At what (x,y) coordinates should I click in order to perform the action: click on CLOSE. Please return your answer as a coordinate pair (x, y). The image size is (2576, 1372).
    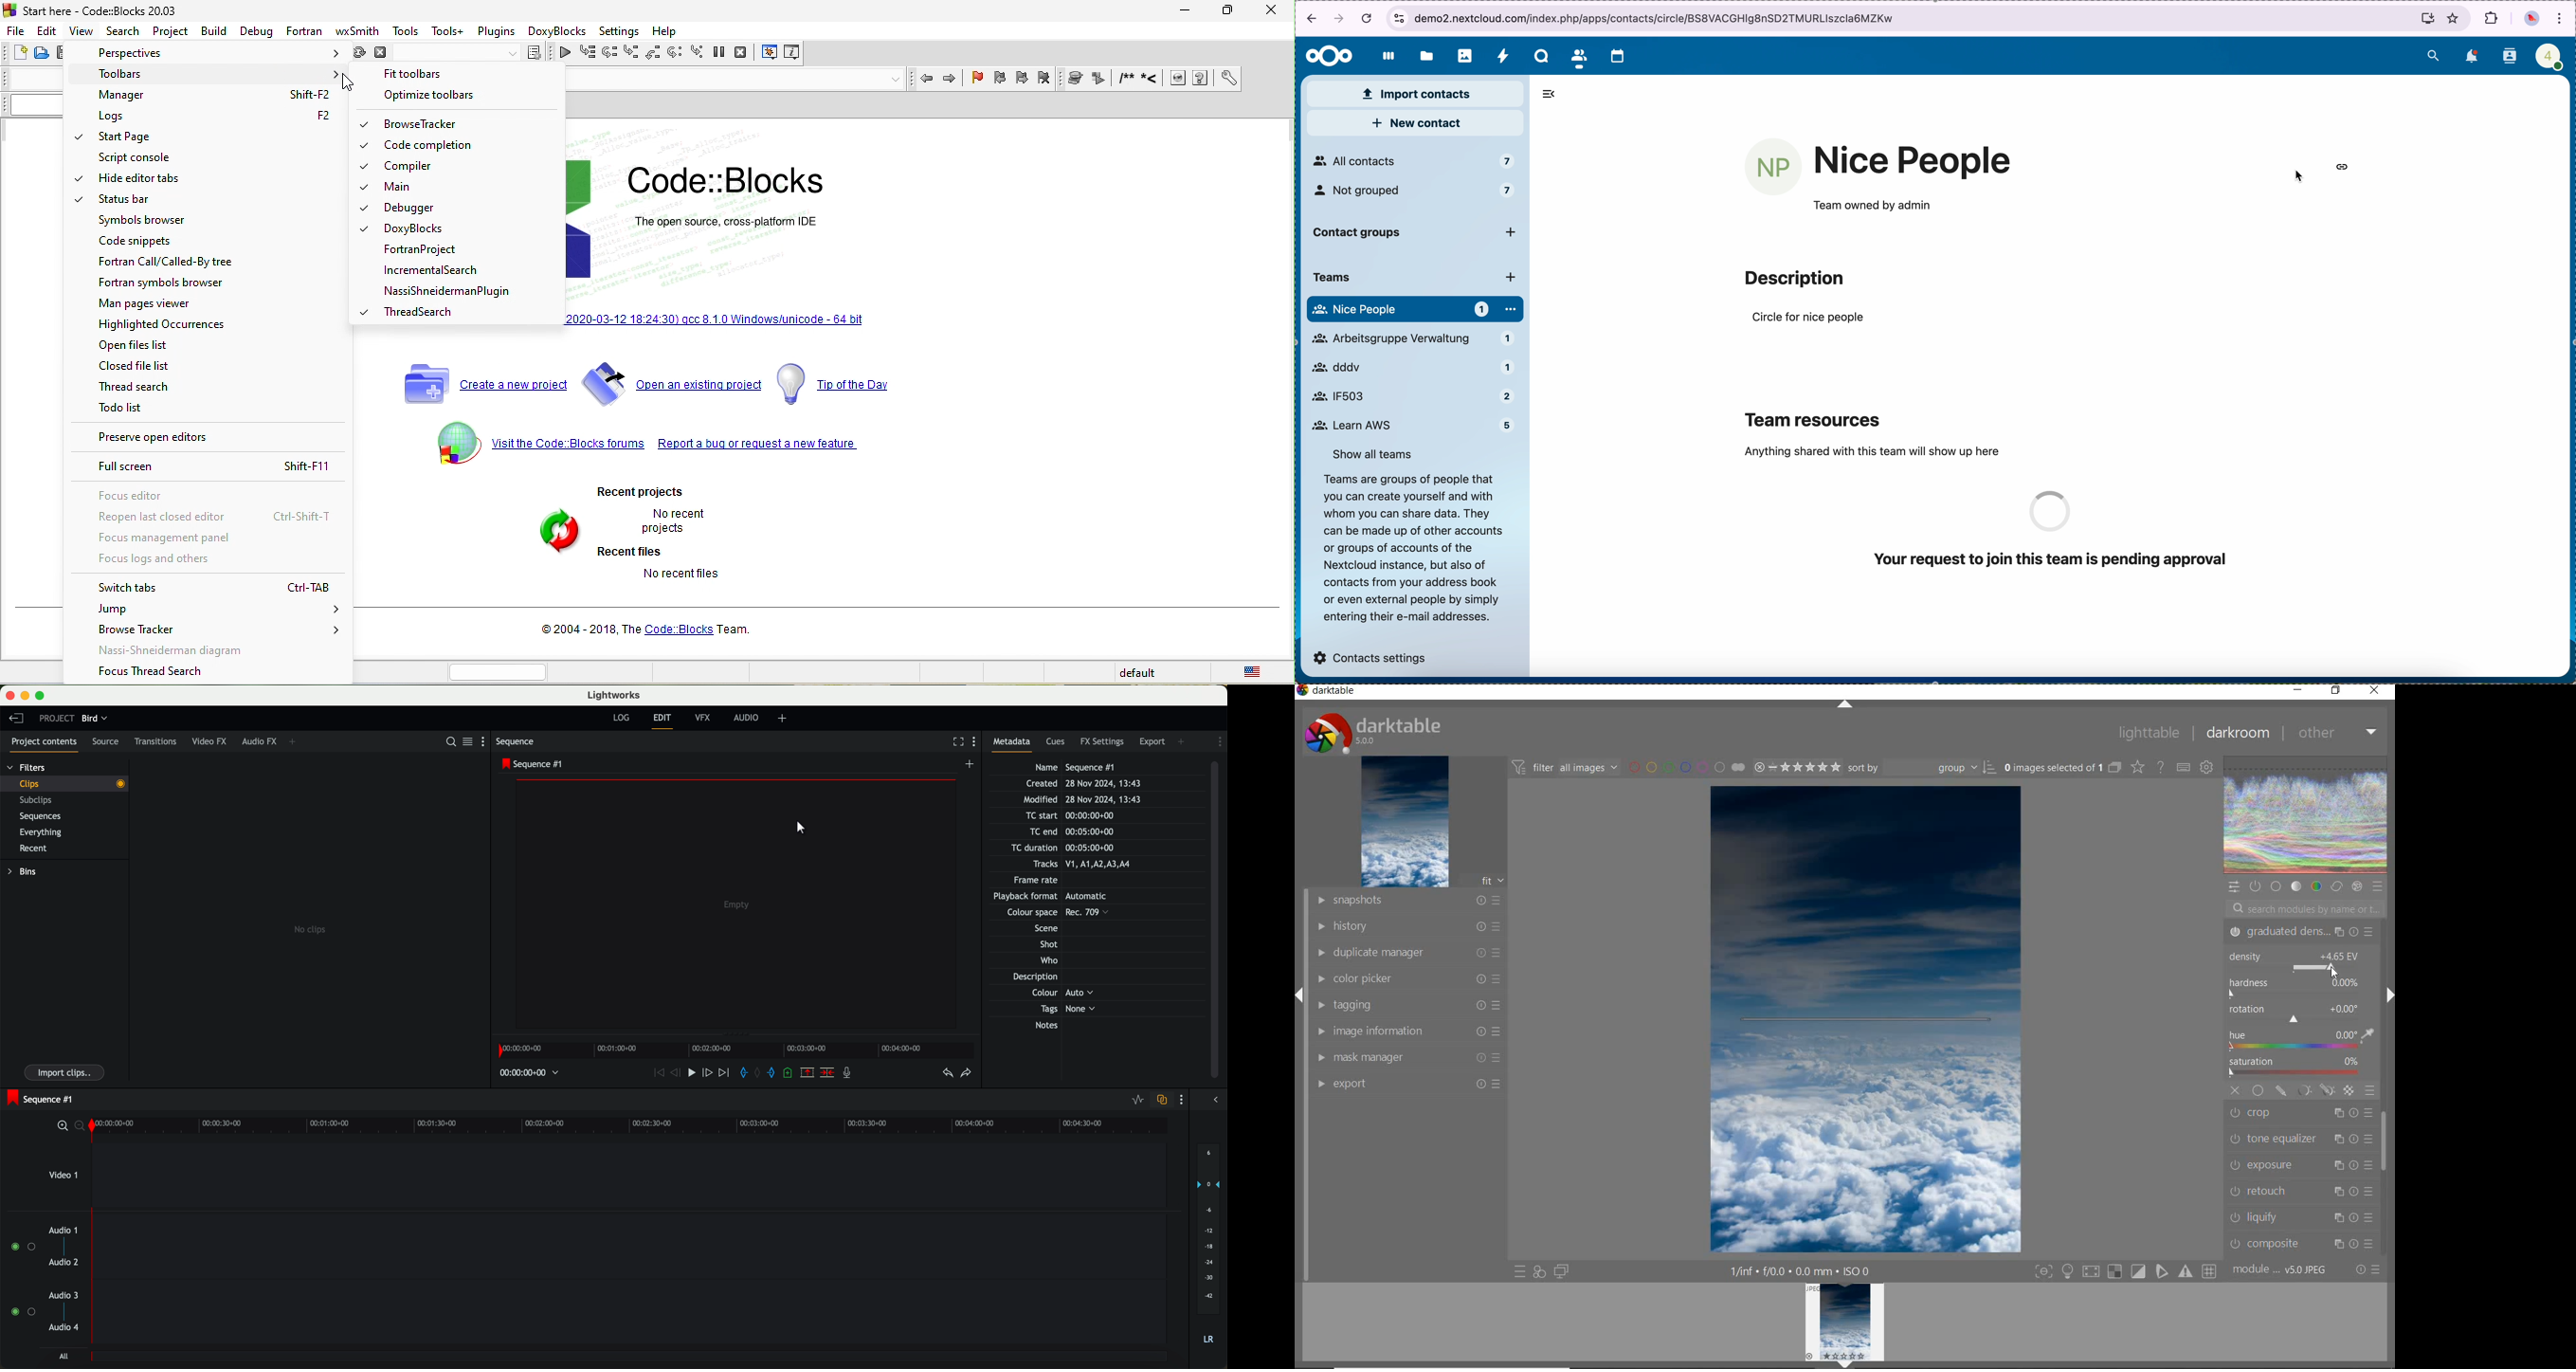
    Looking at the image, I should click on (2237, 1090).